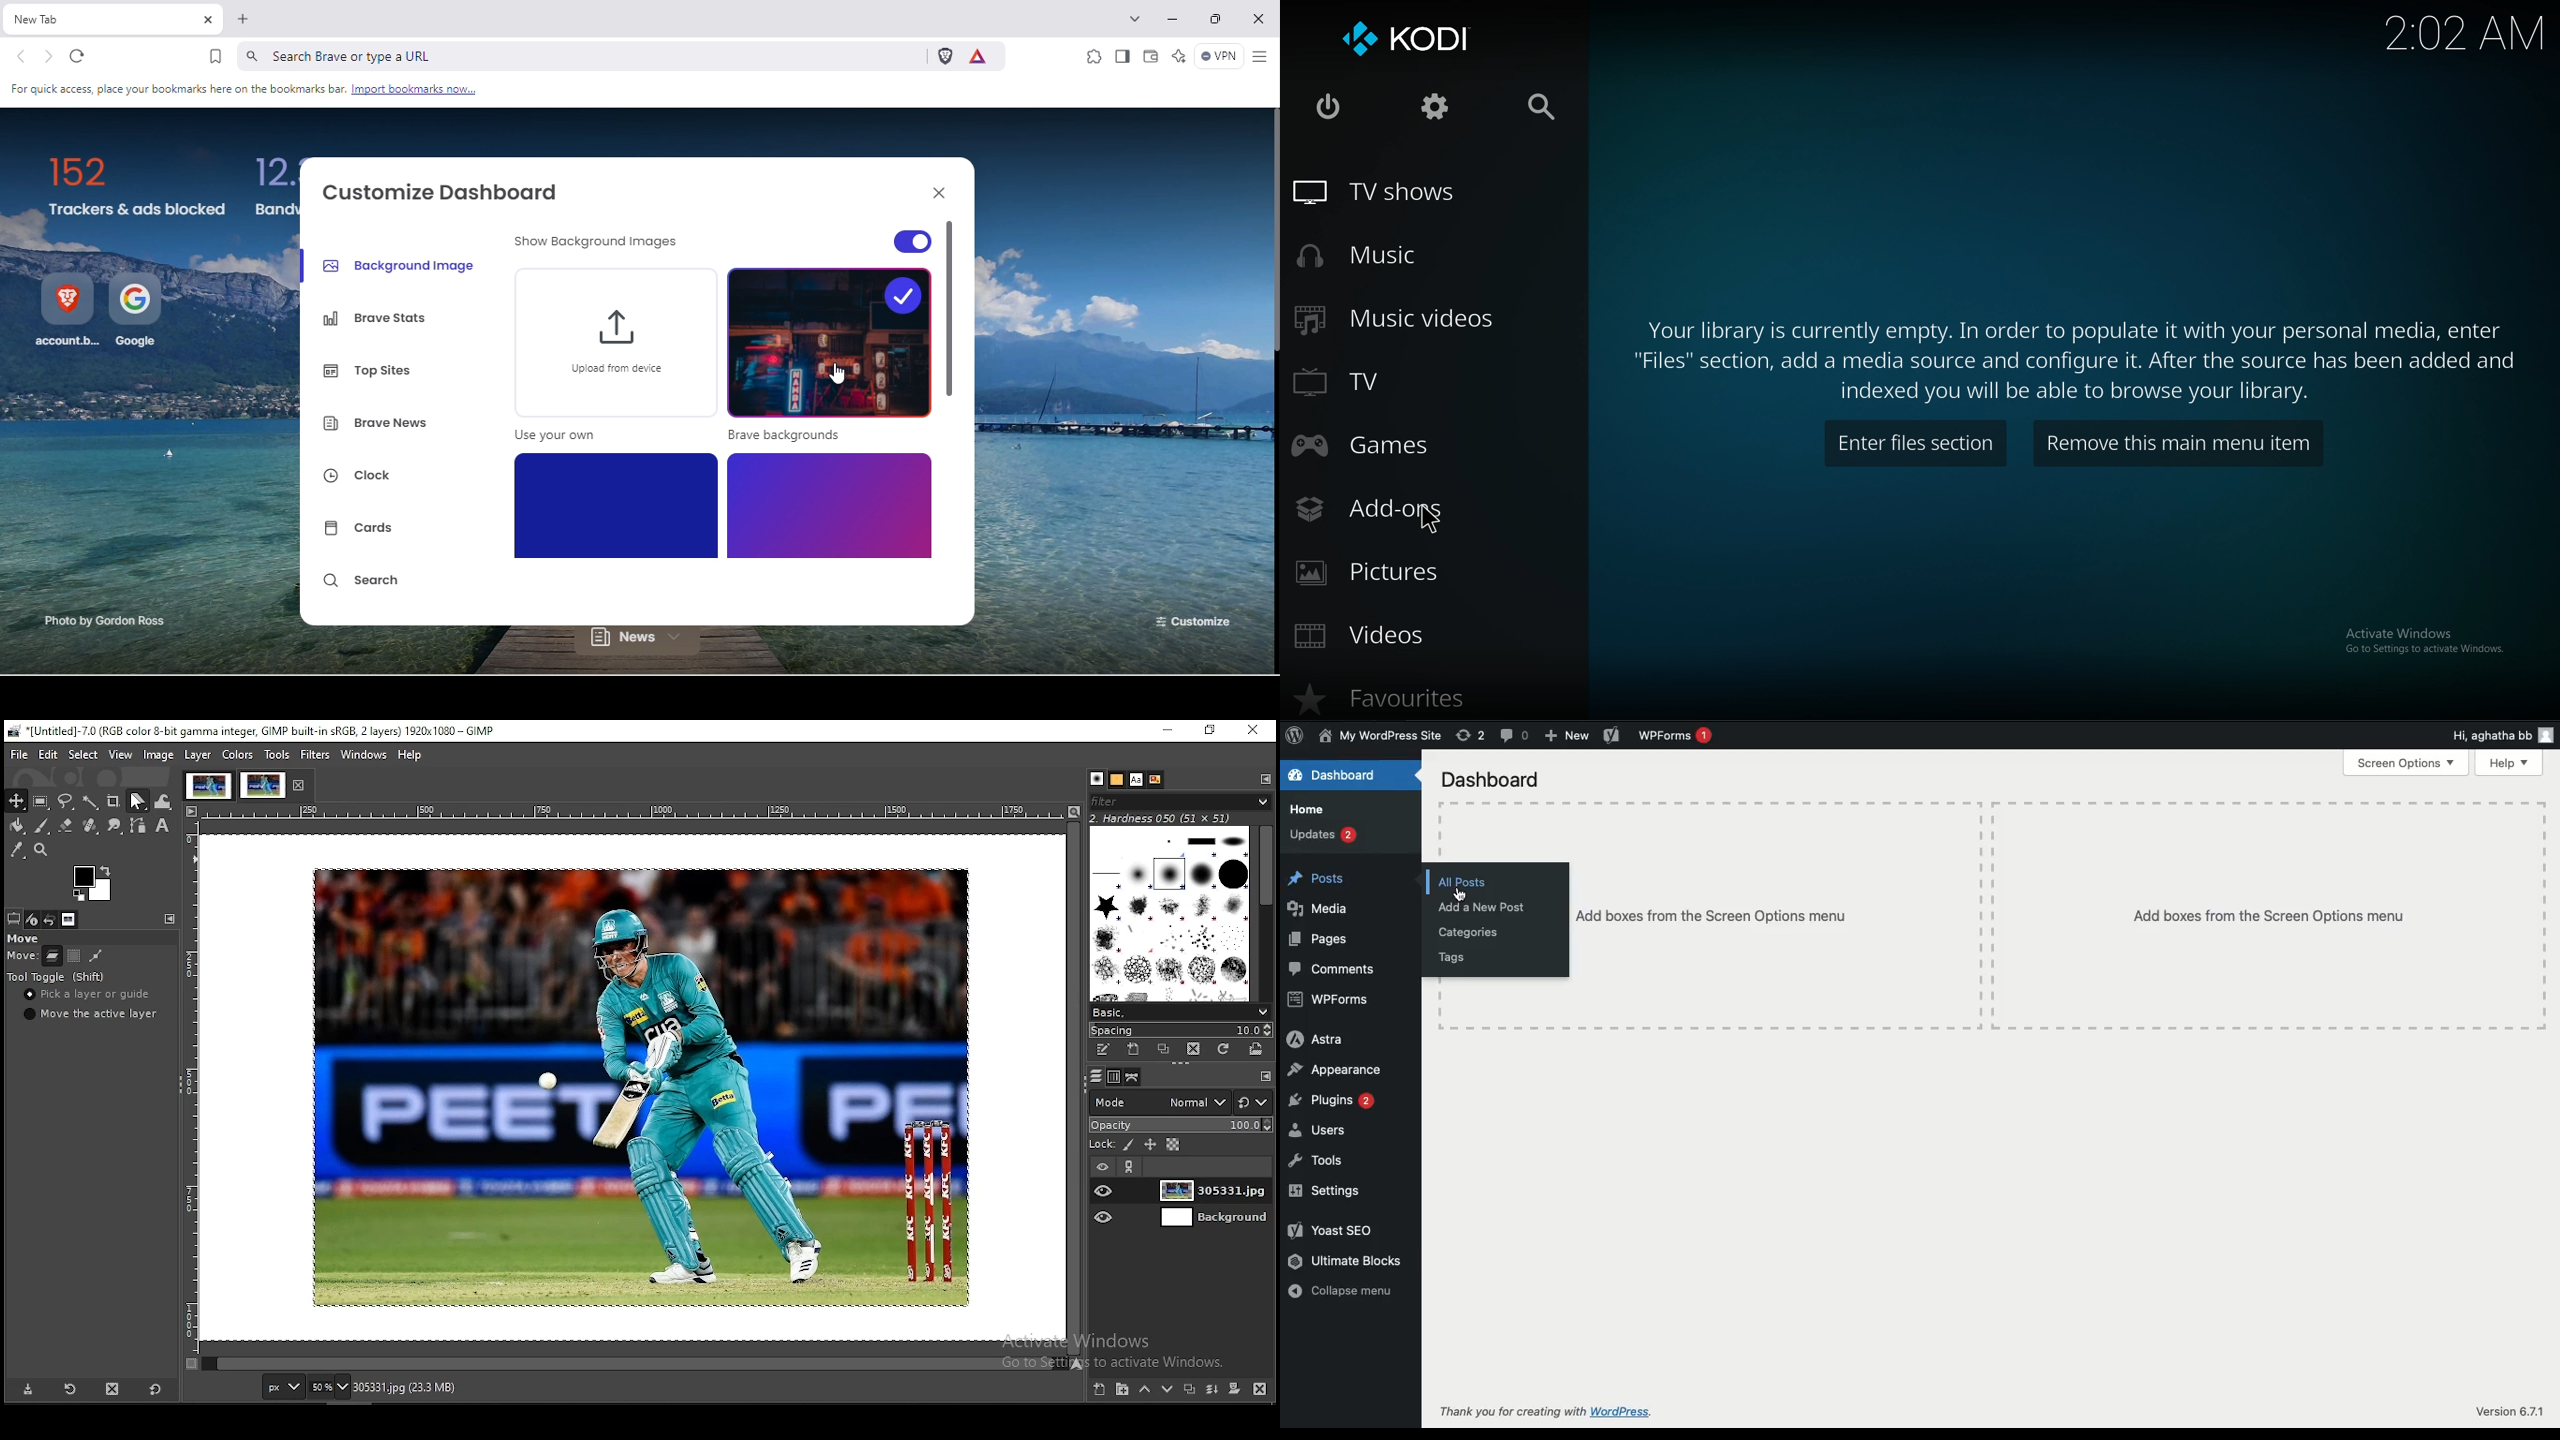  I want to click on Dashboard, so click(1495, 781).